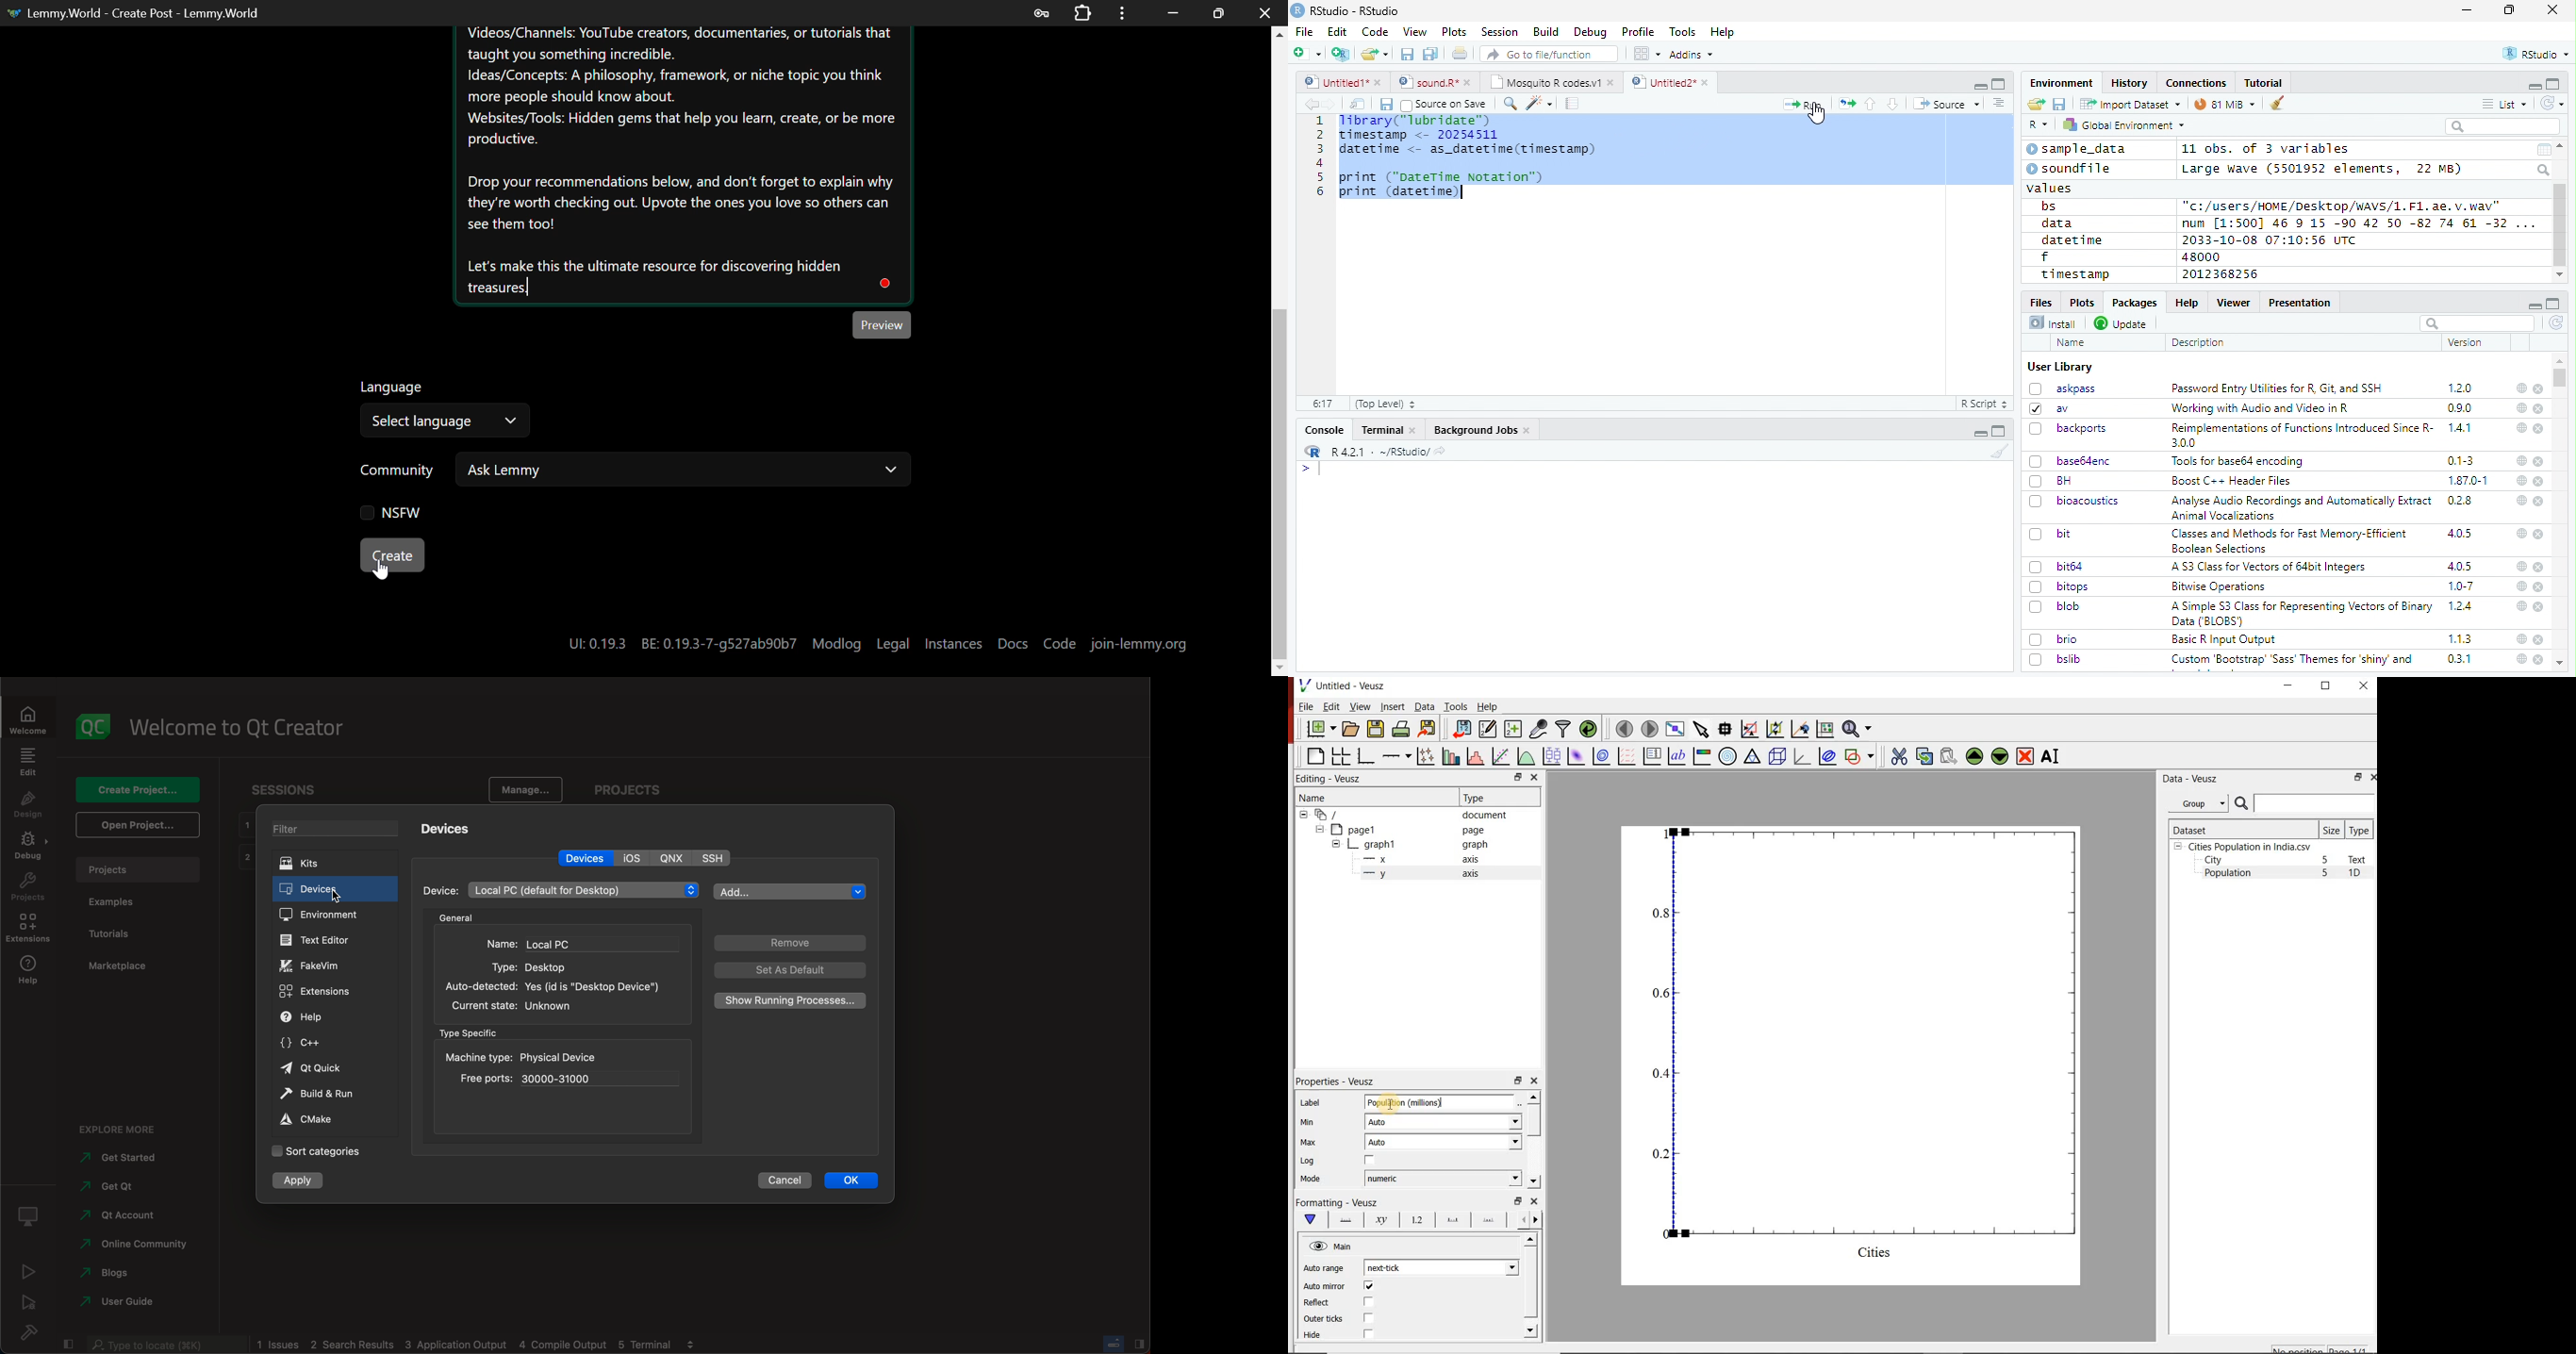  I want to click on run, so click(28, 1274).